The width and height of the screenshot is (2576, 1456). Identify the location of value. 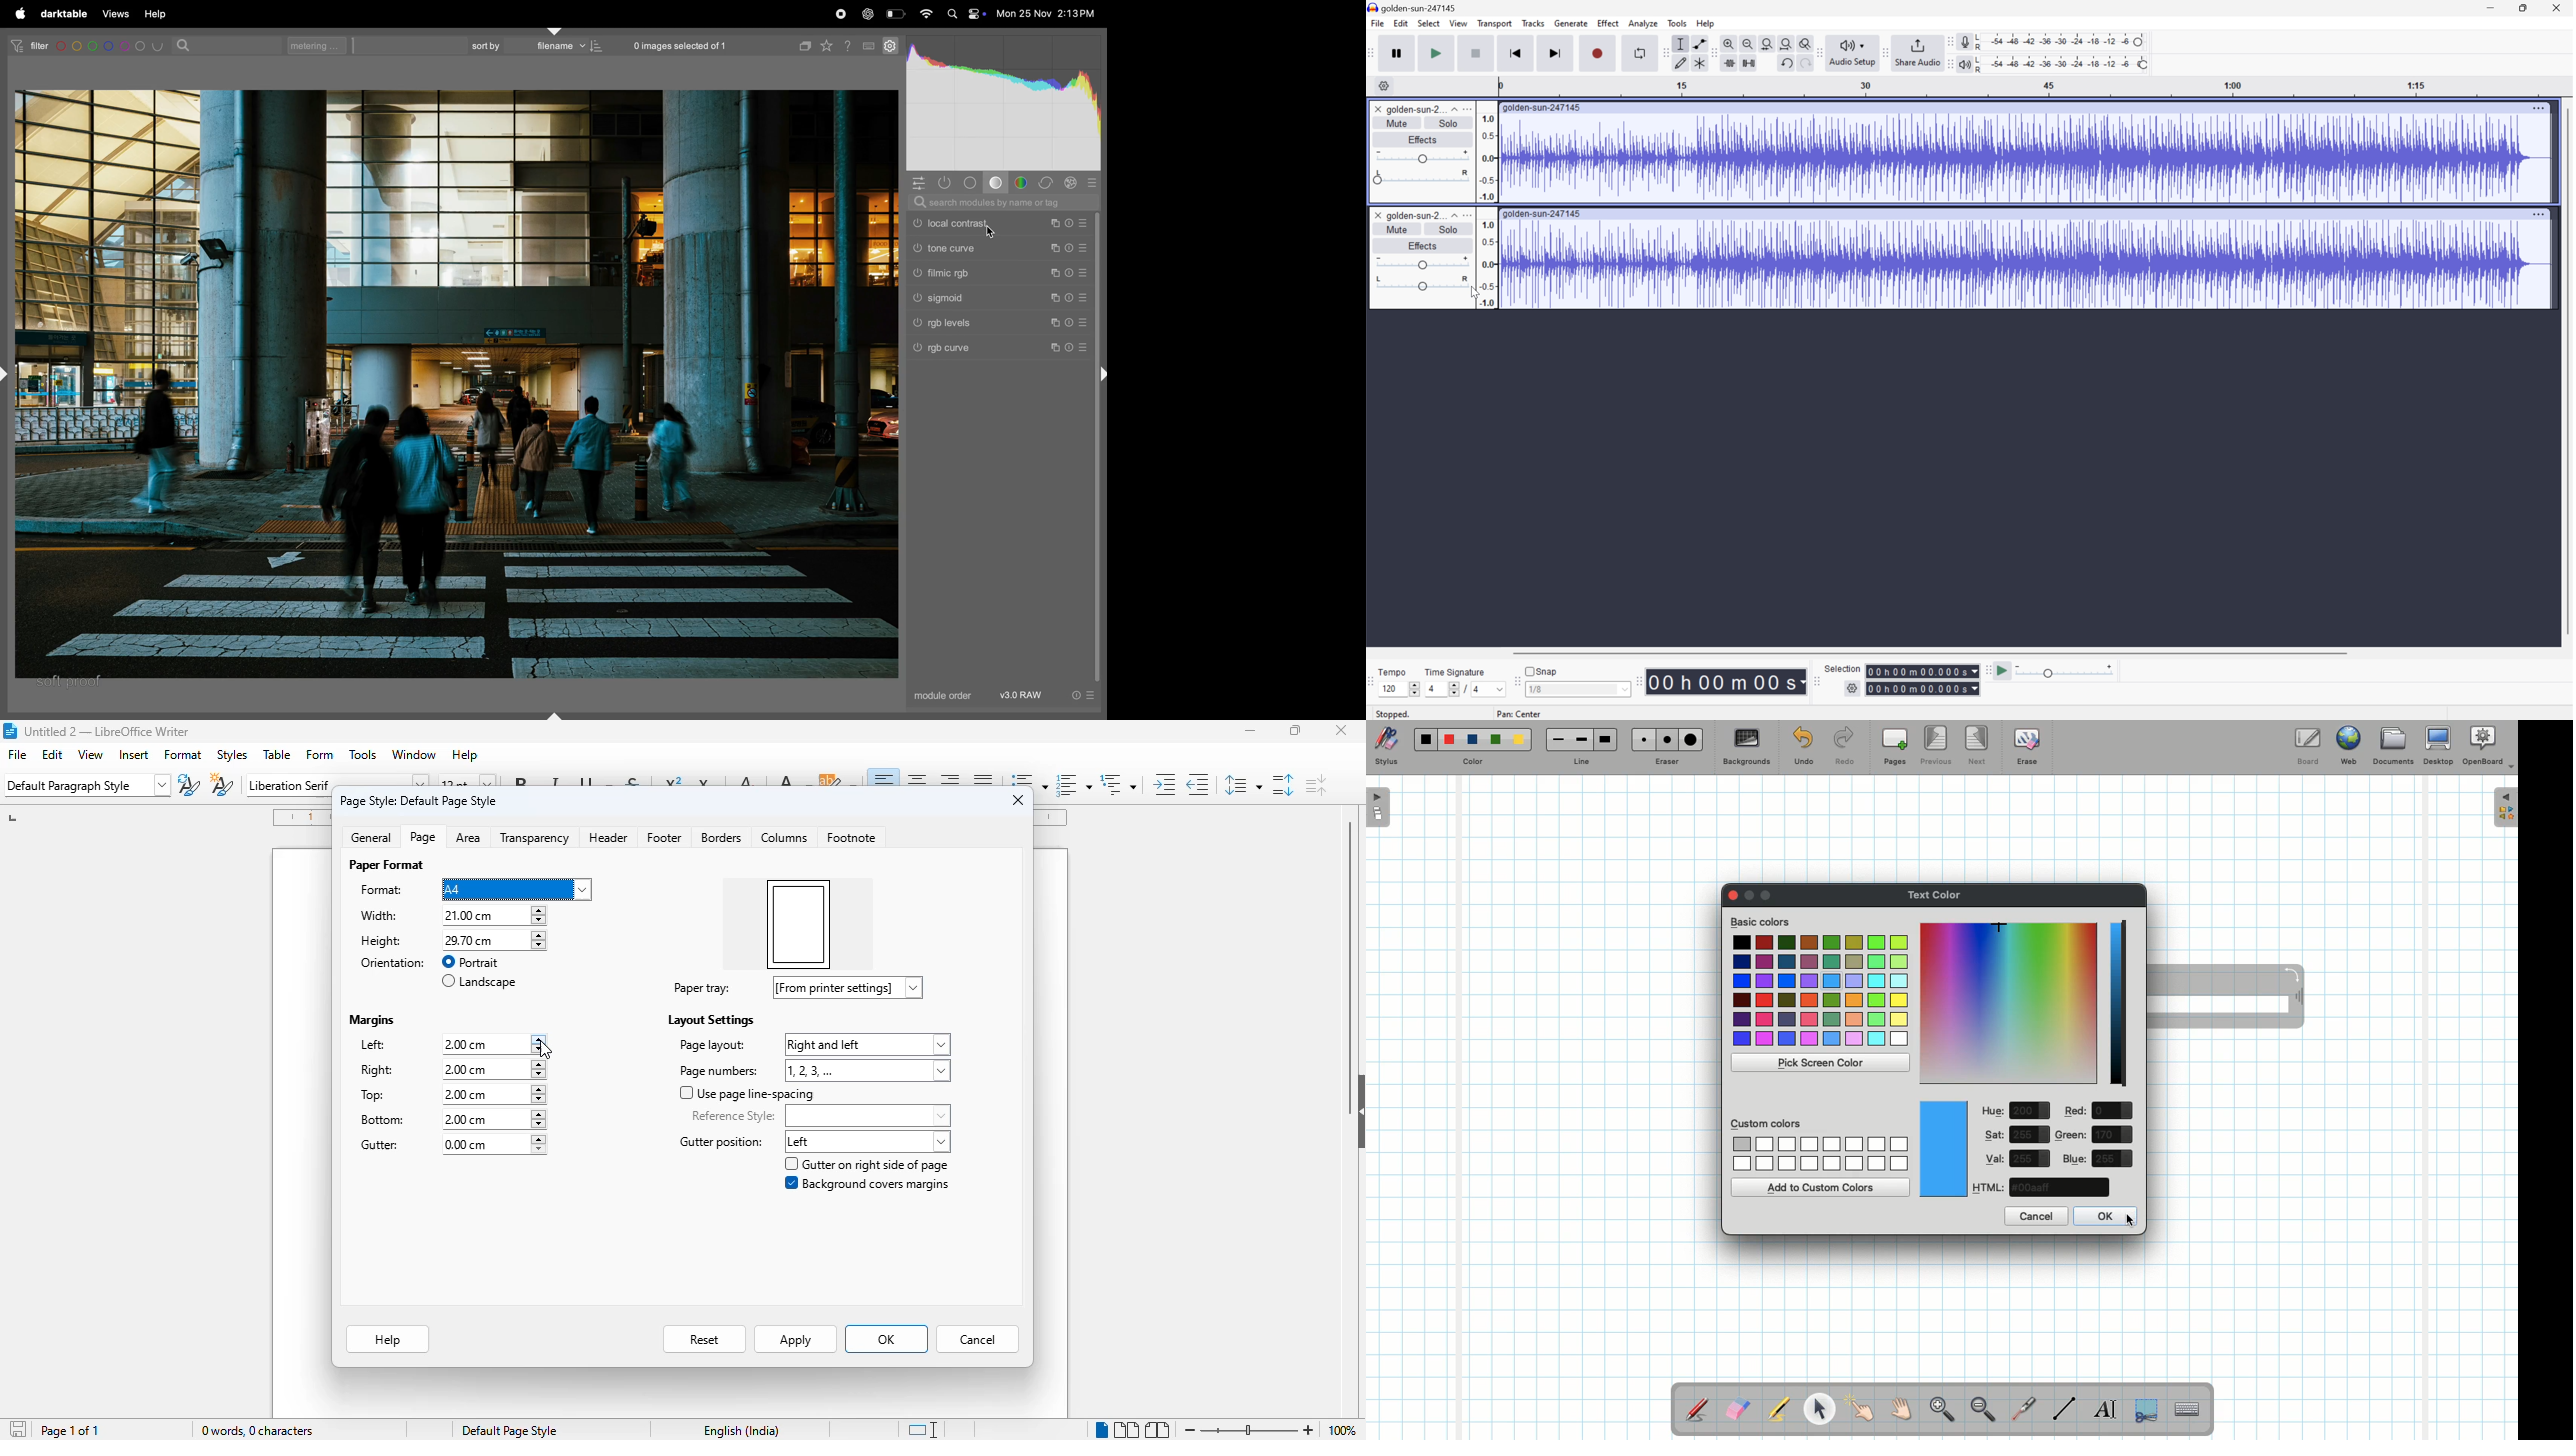
(2112, 1158).